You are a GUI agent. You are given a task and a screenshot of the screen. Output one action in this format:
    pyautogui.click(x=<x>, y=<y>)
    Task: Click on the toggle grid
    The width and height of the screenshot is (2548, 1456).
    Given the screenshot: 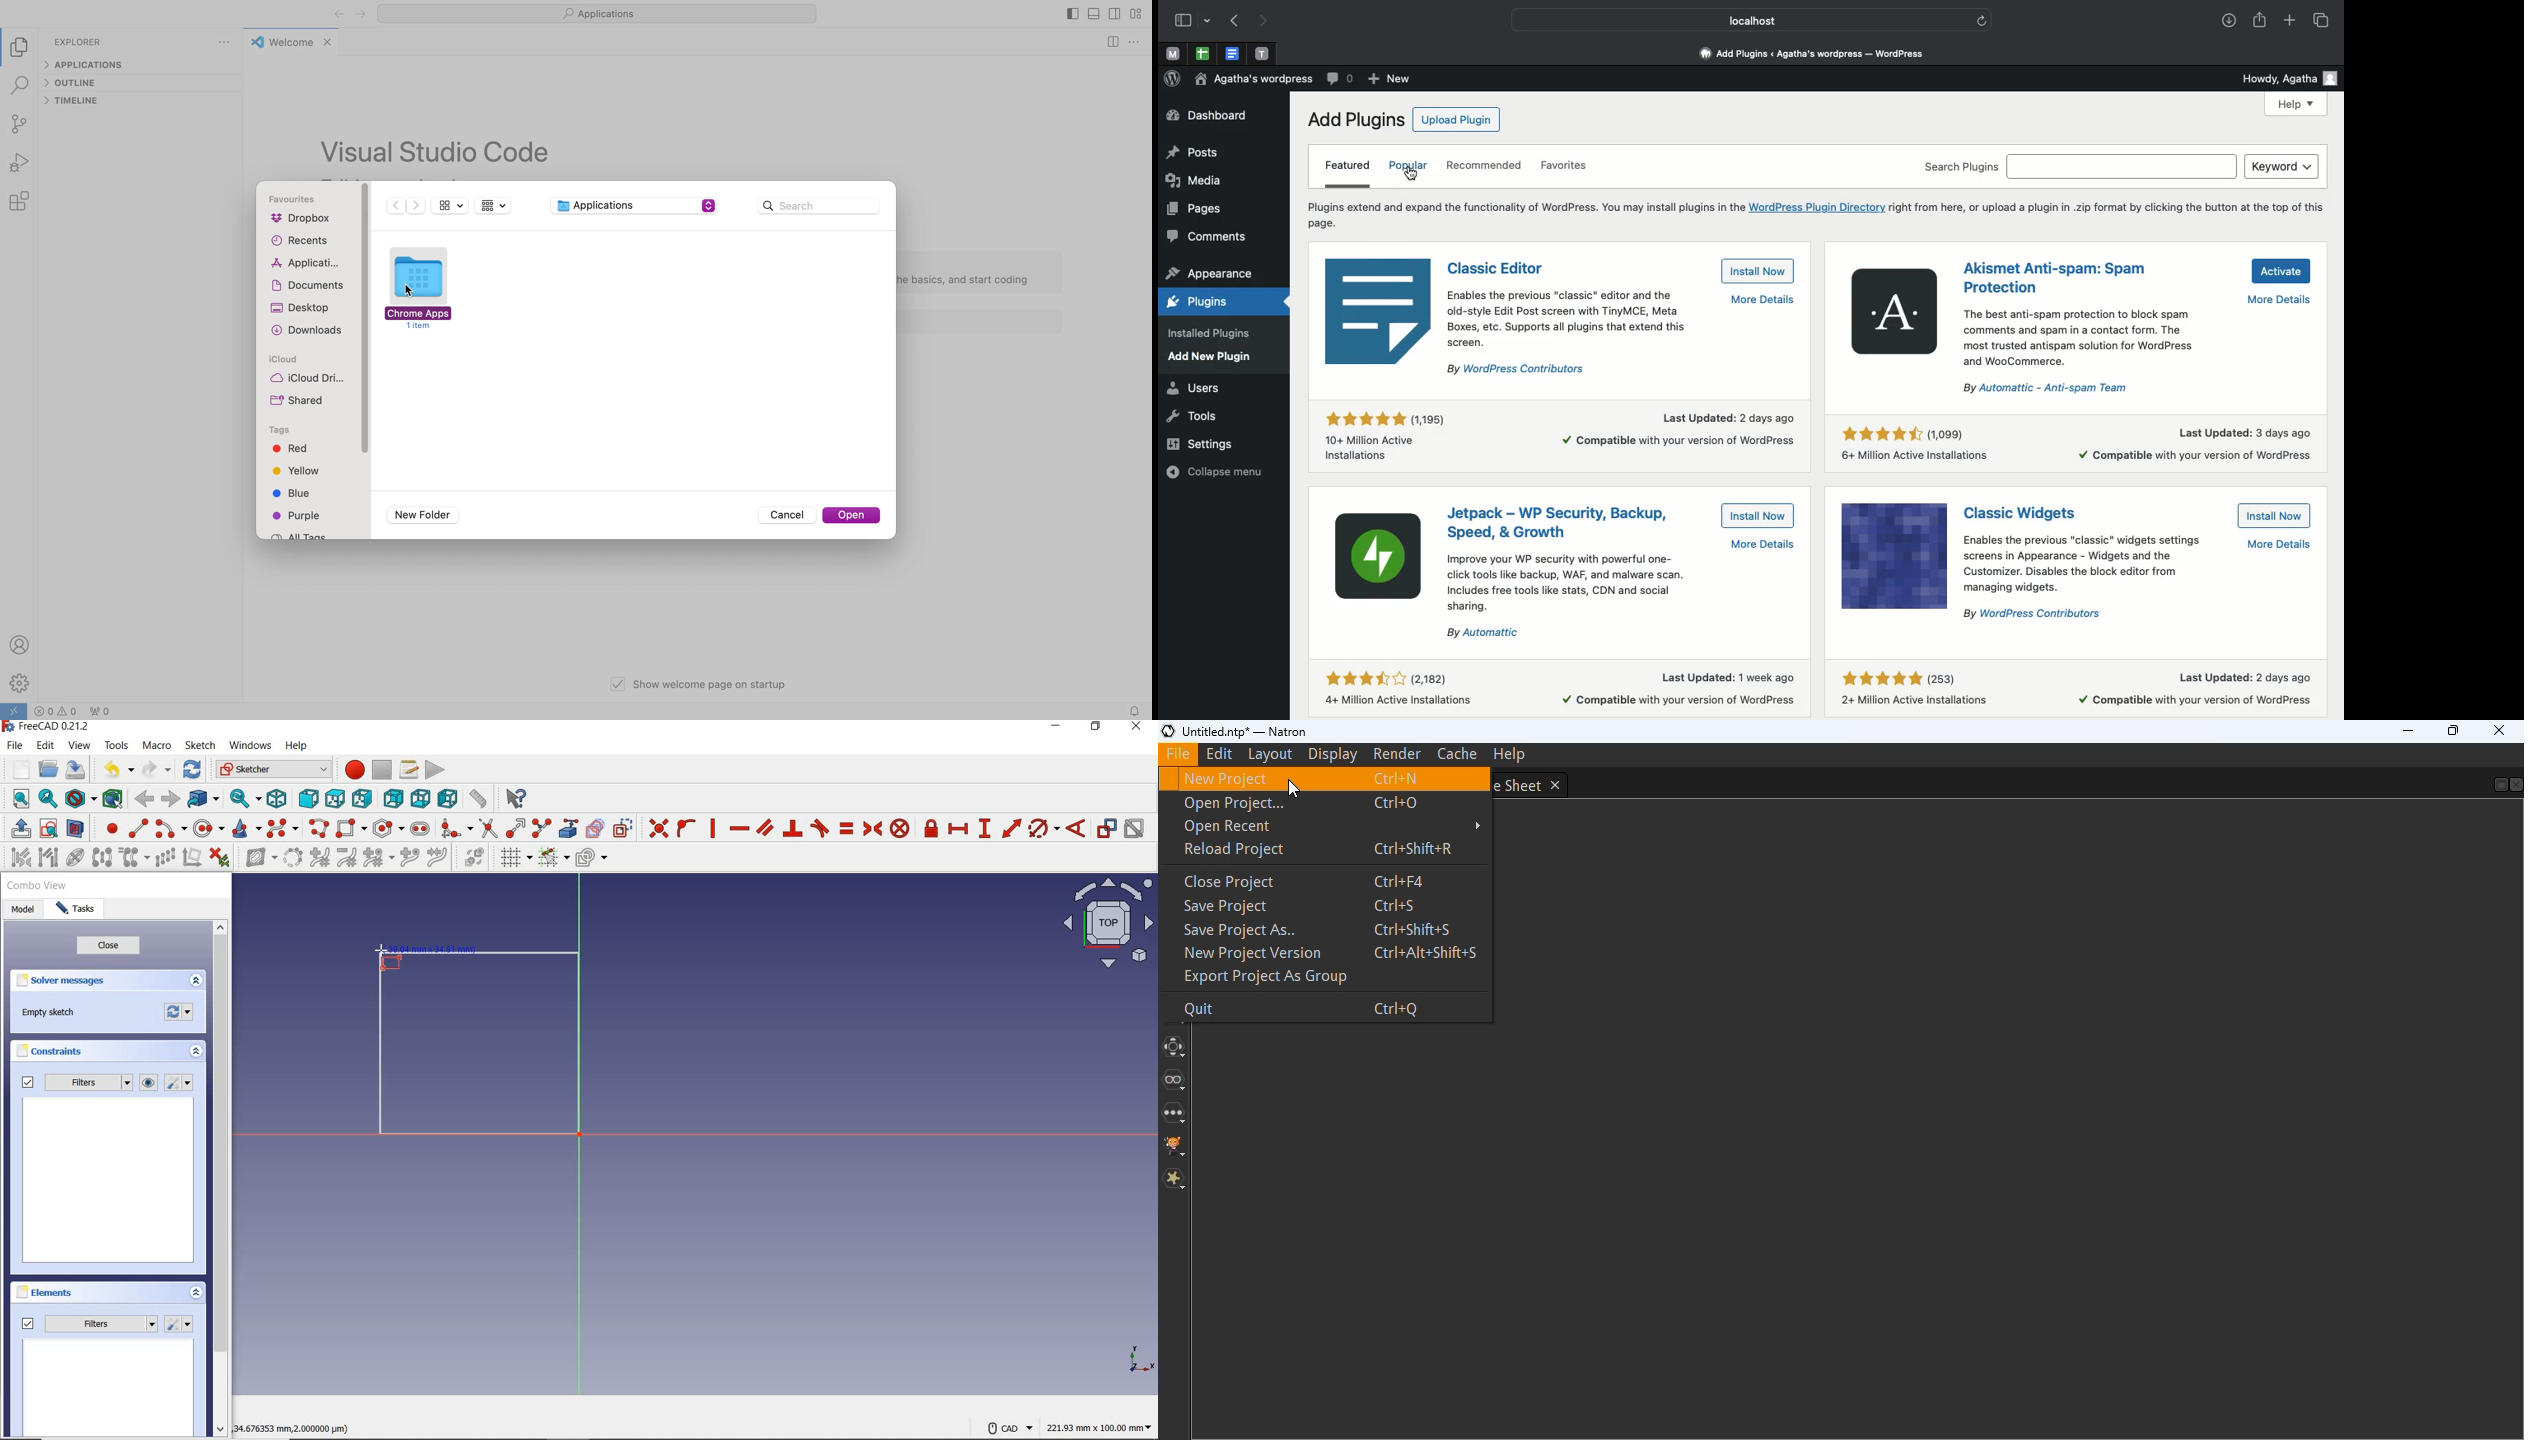 What is the action you would take?
    pyautogui.click(x=515, y=859)
    